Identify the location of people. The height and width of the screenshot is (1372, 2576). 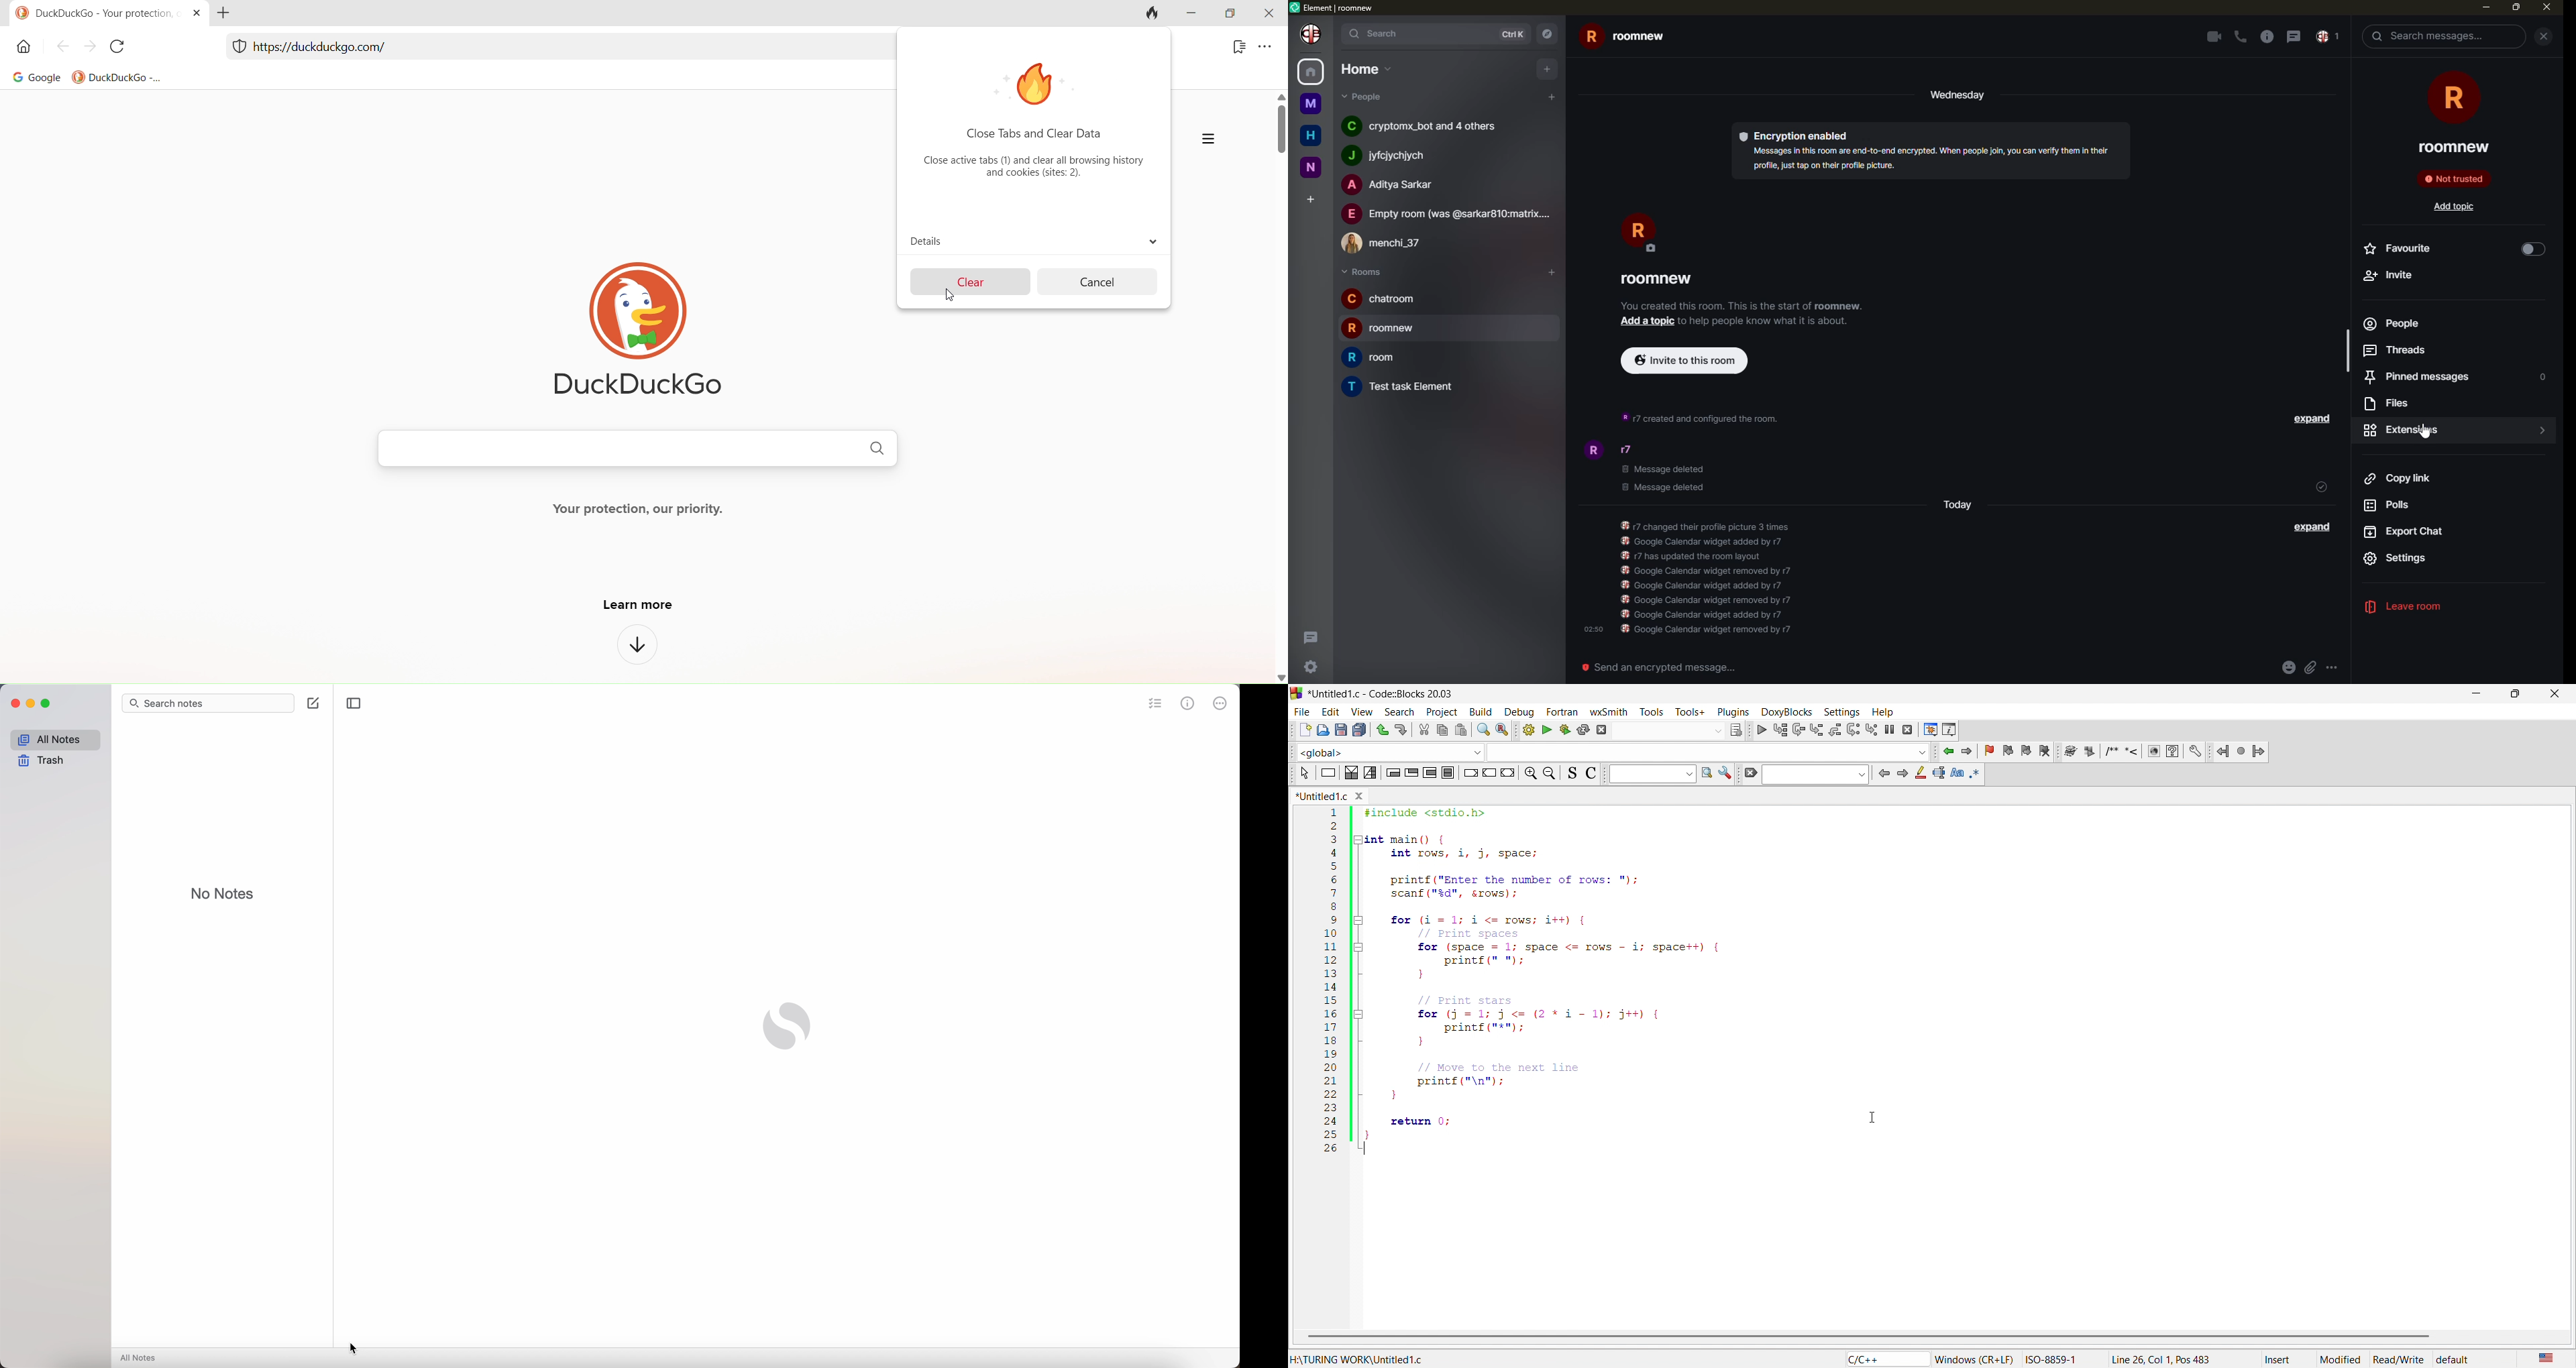
(1631, 450).